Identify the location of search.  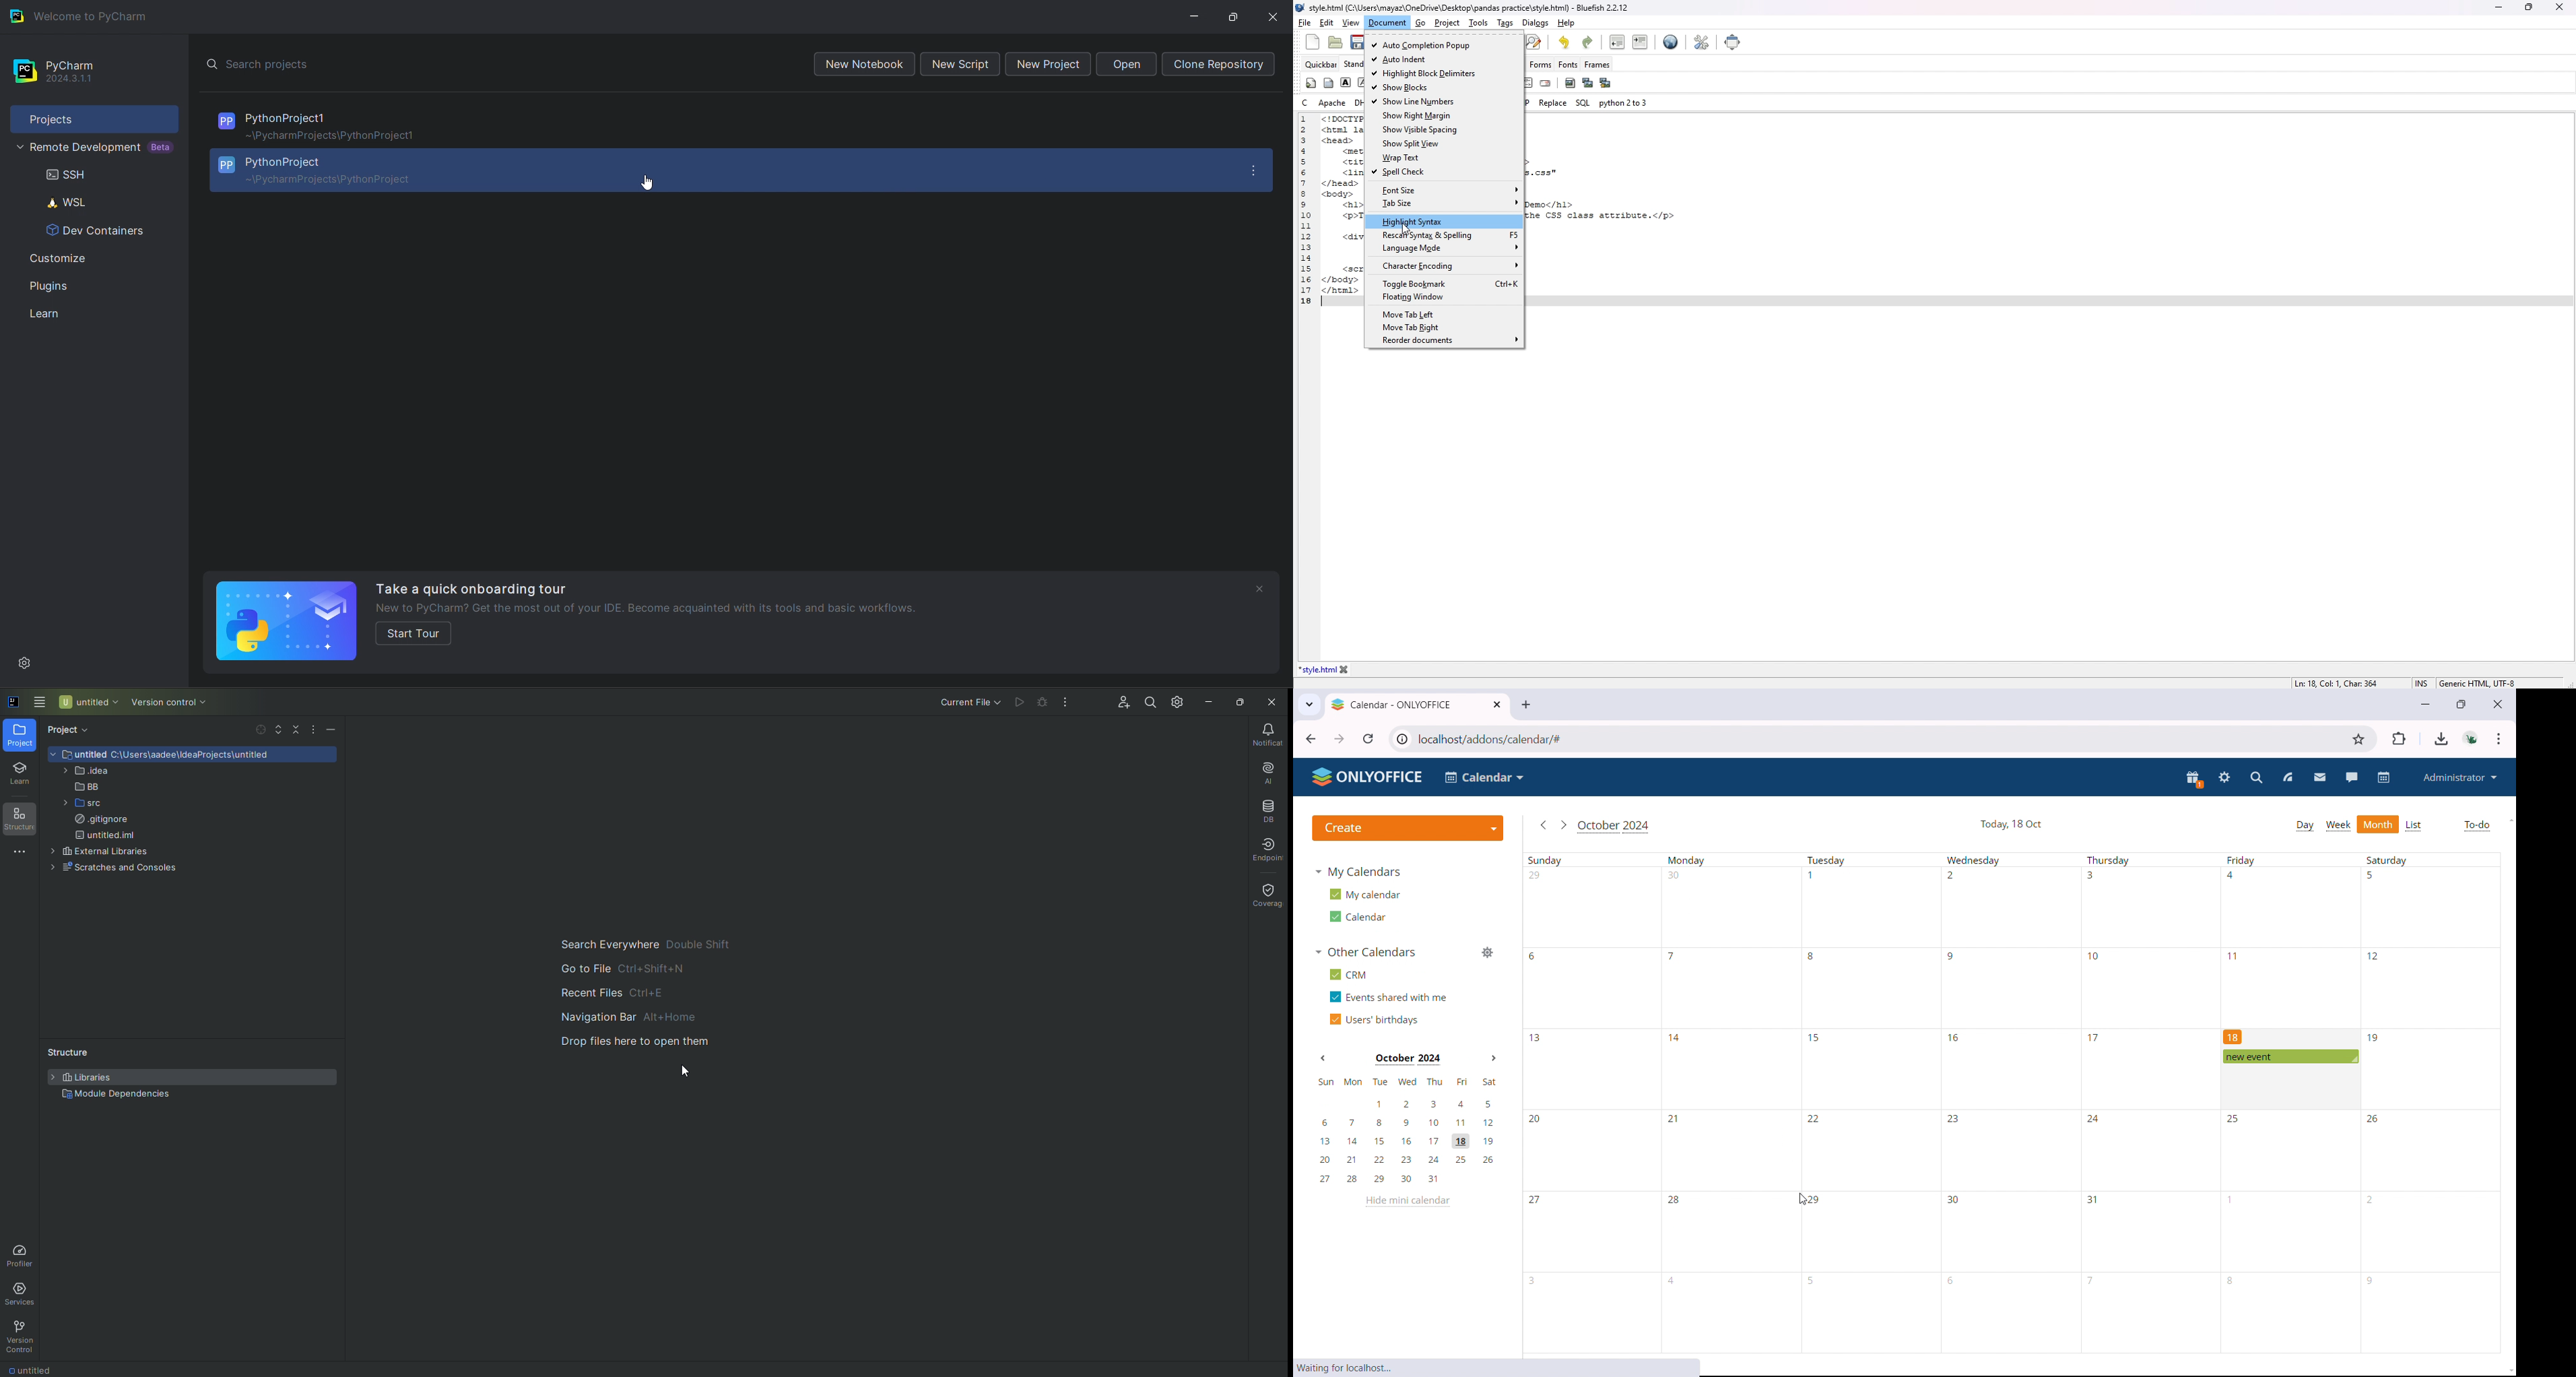
(2258, 778).